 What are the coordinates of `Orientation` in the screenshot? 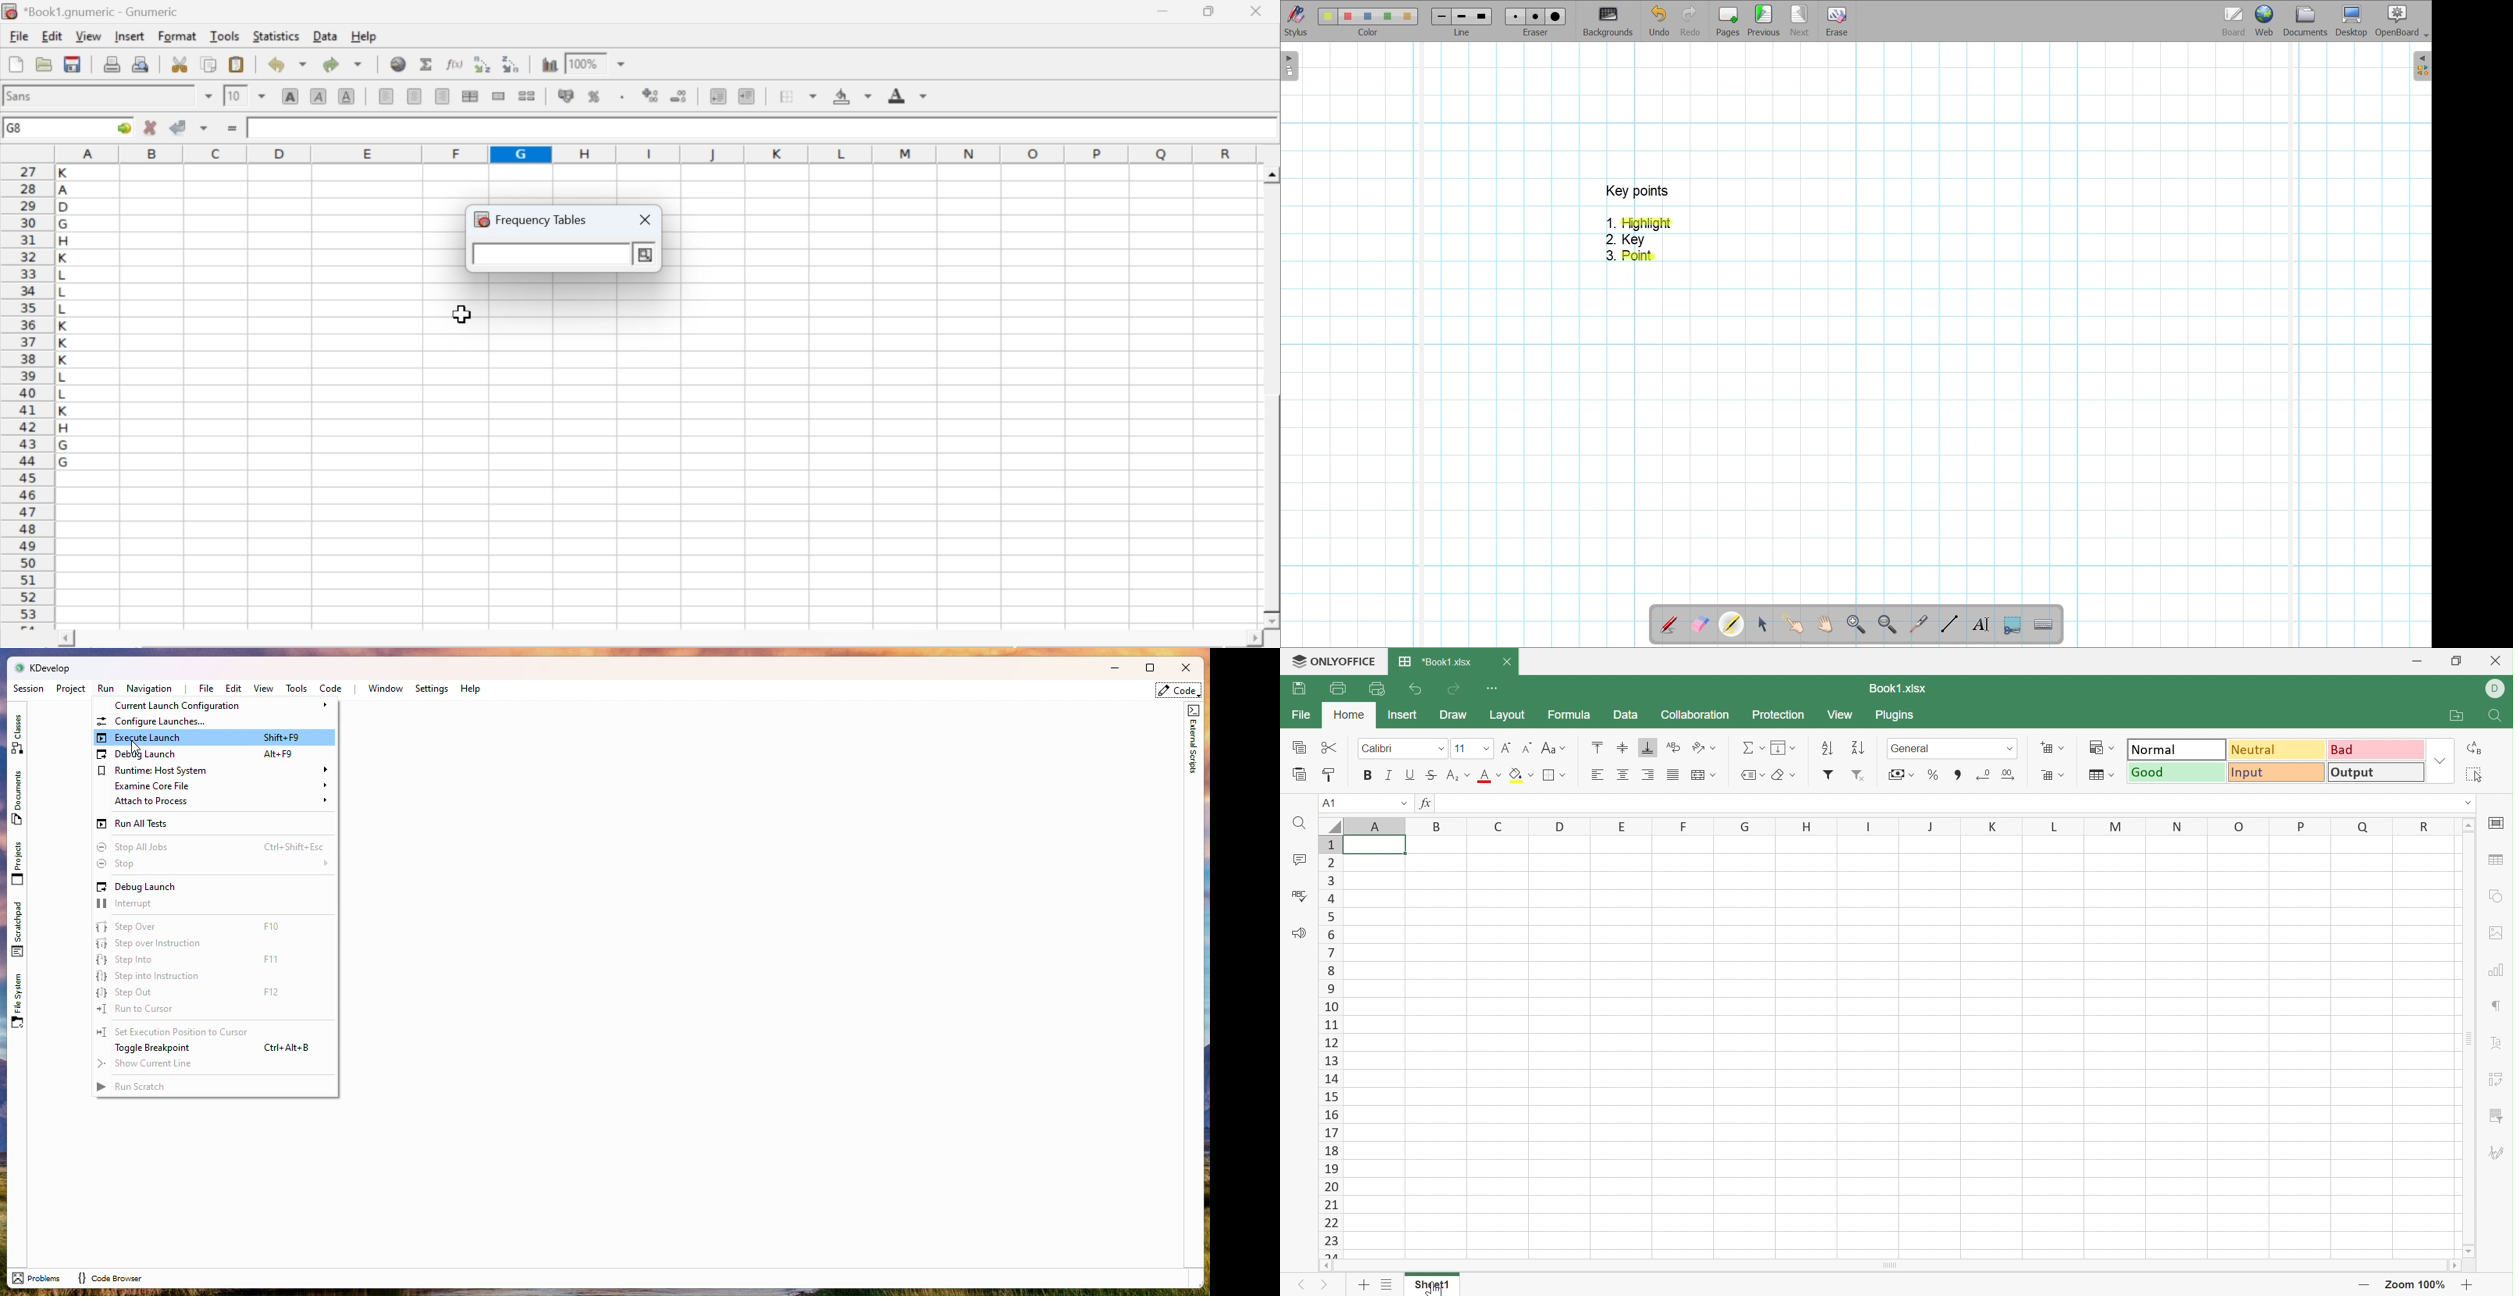 It's located at (1702, 748).